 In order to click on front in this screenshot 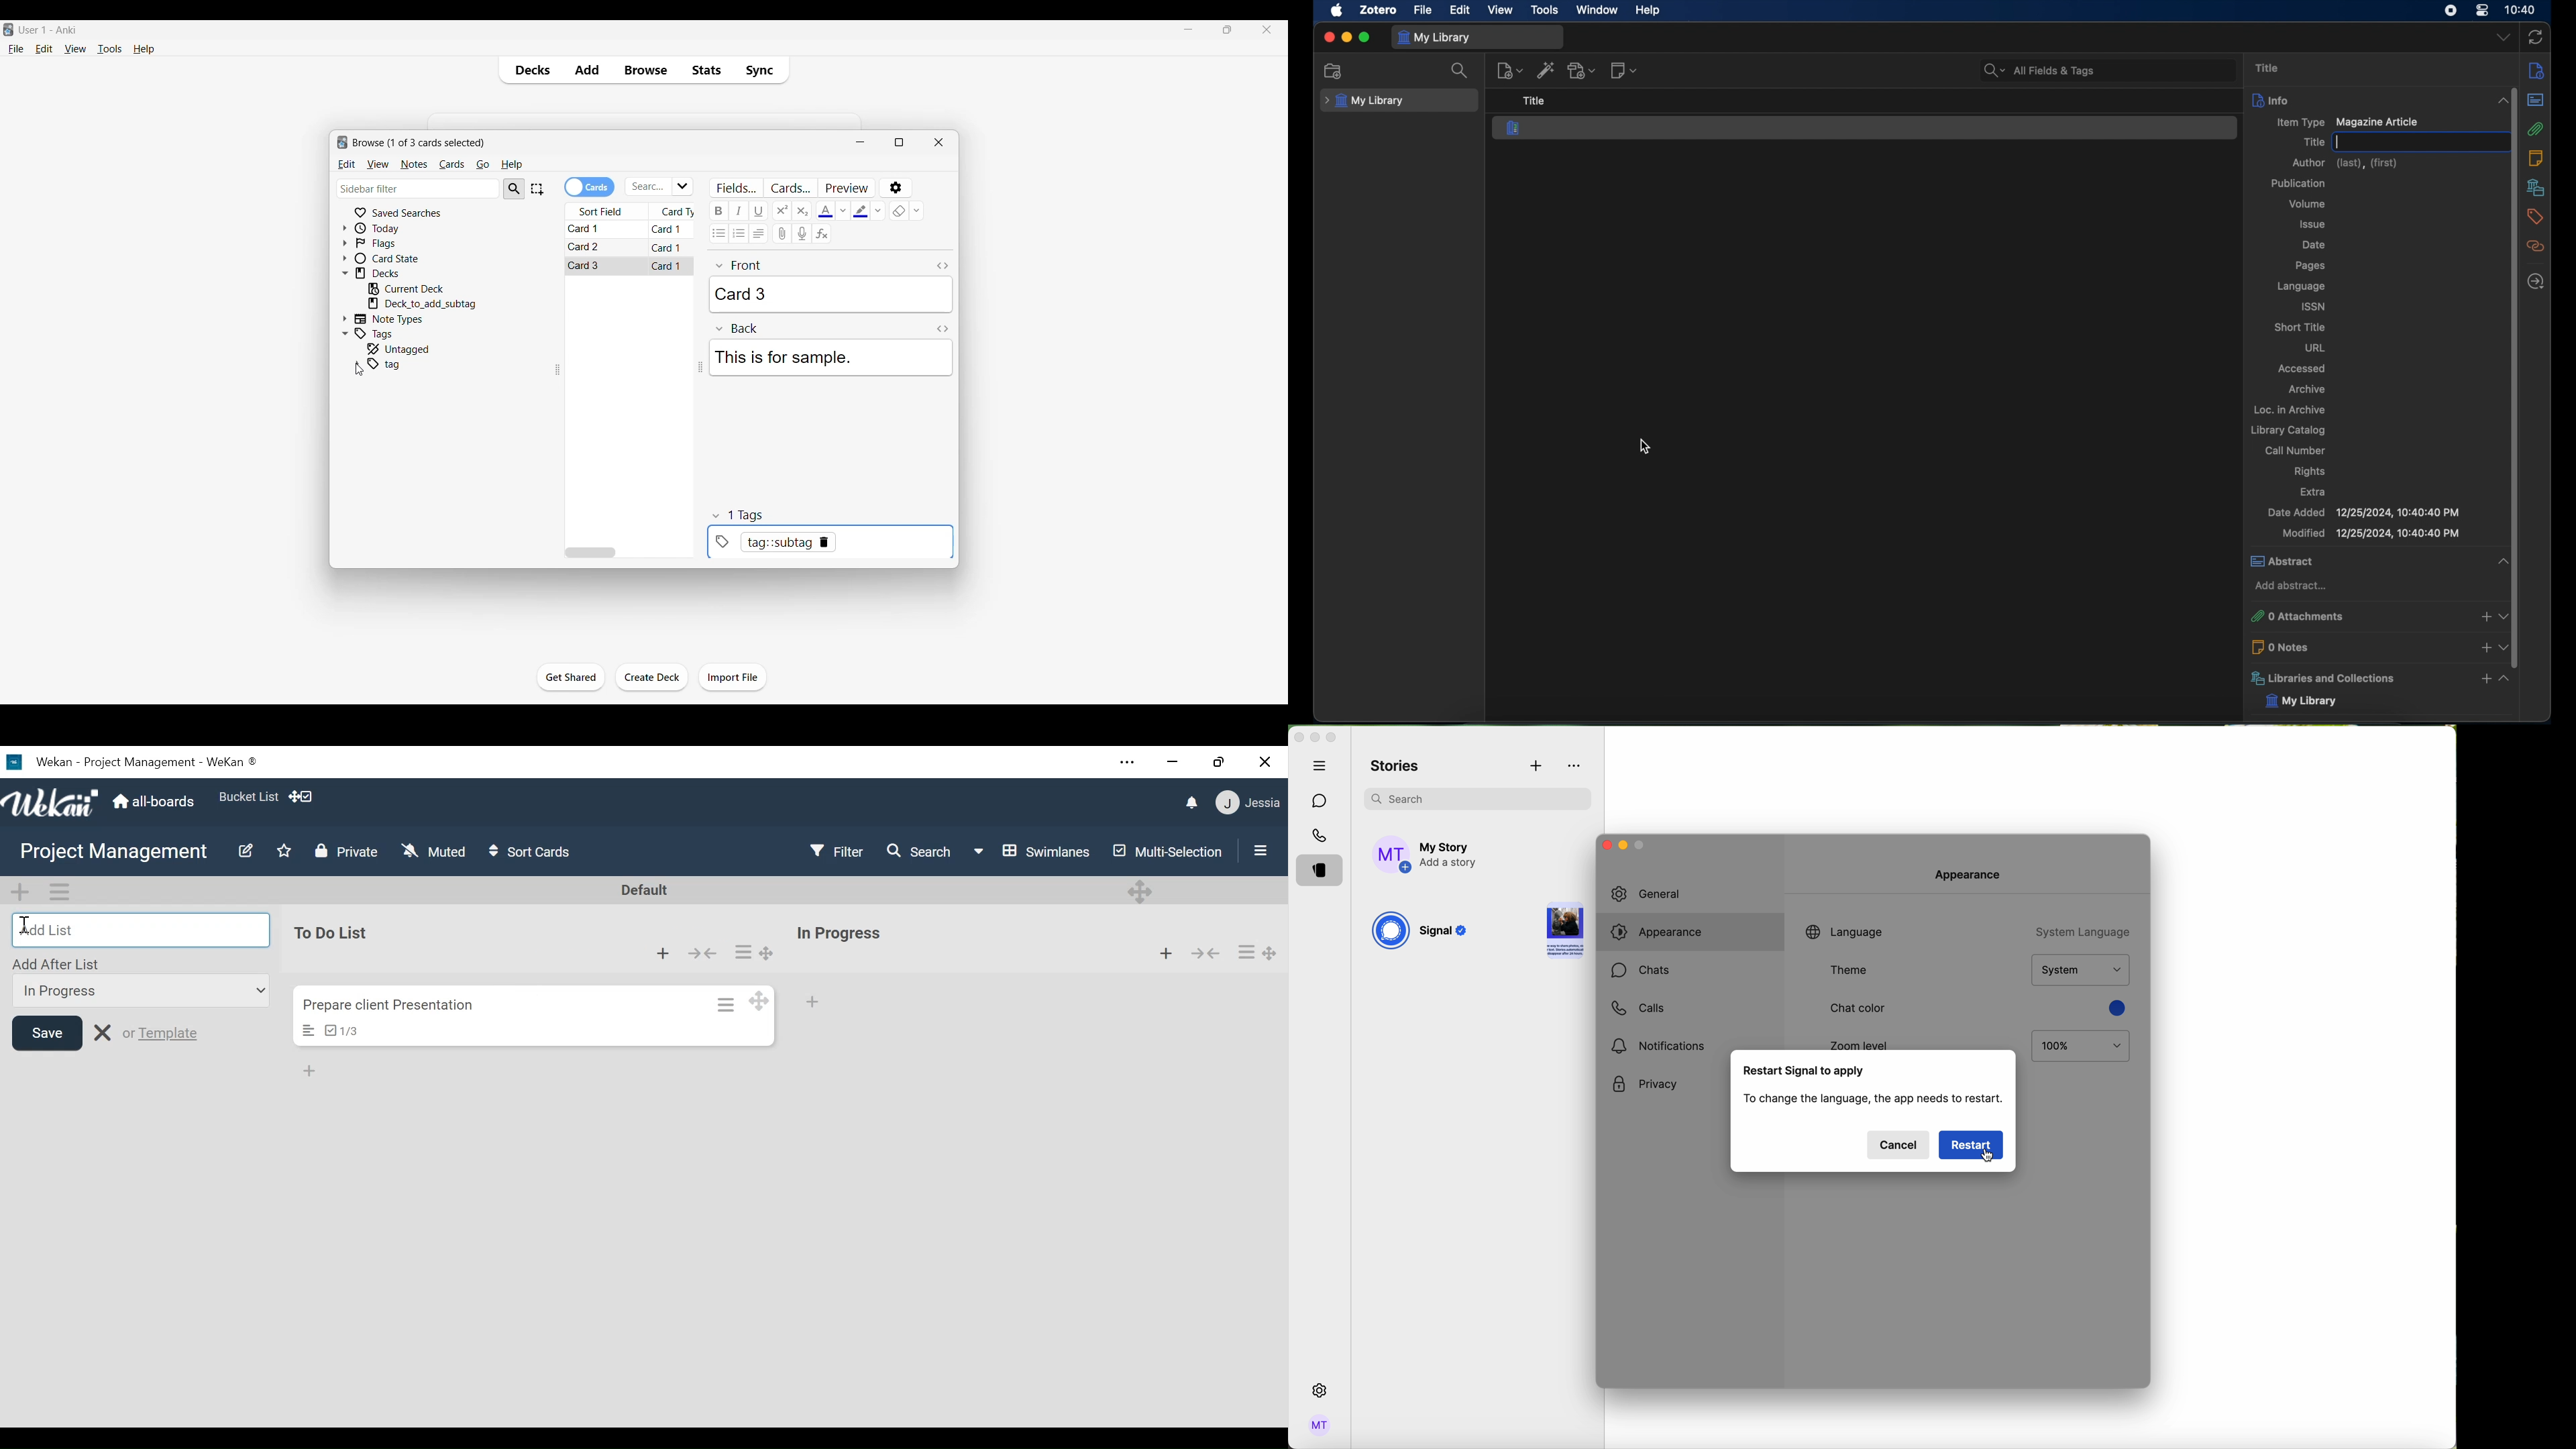, I will do `click(739, 266)`.